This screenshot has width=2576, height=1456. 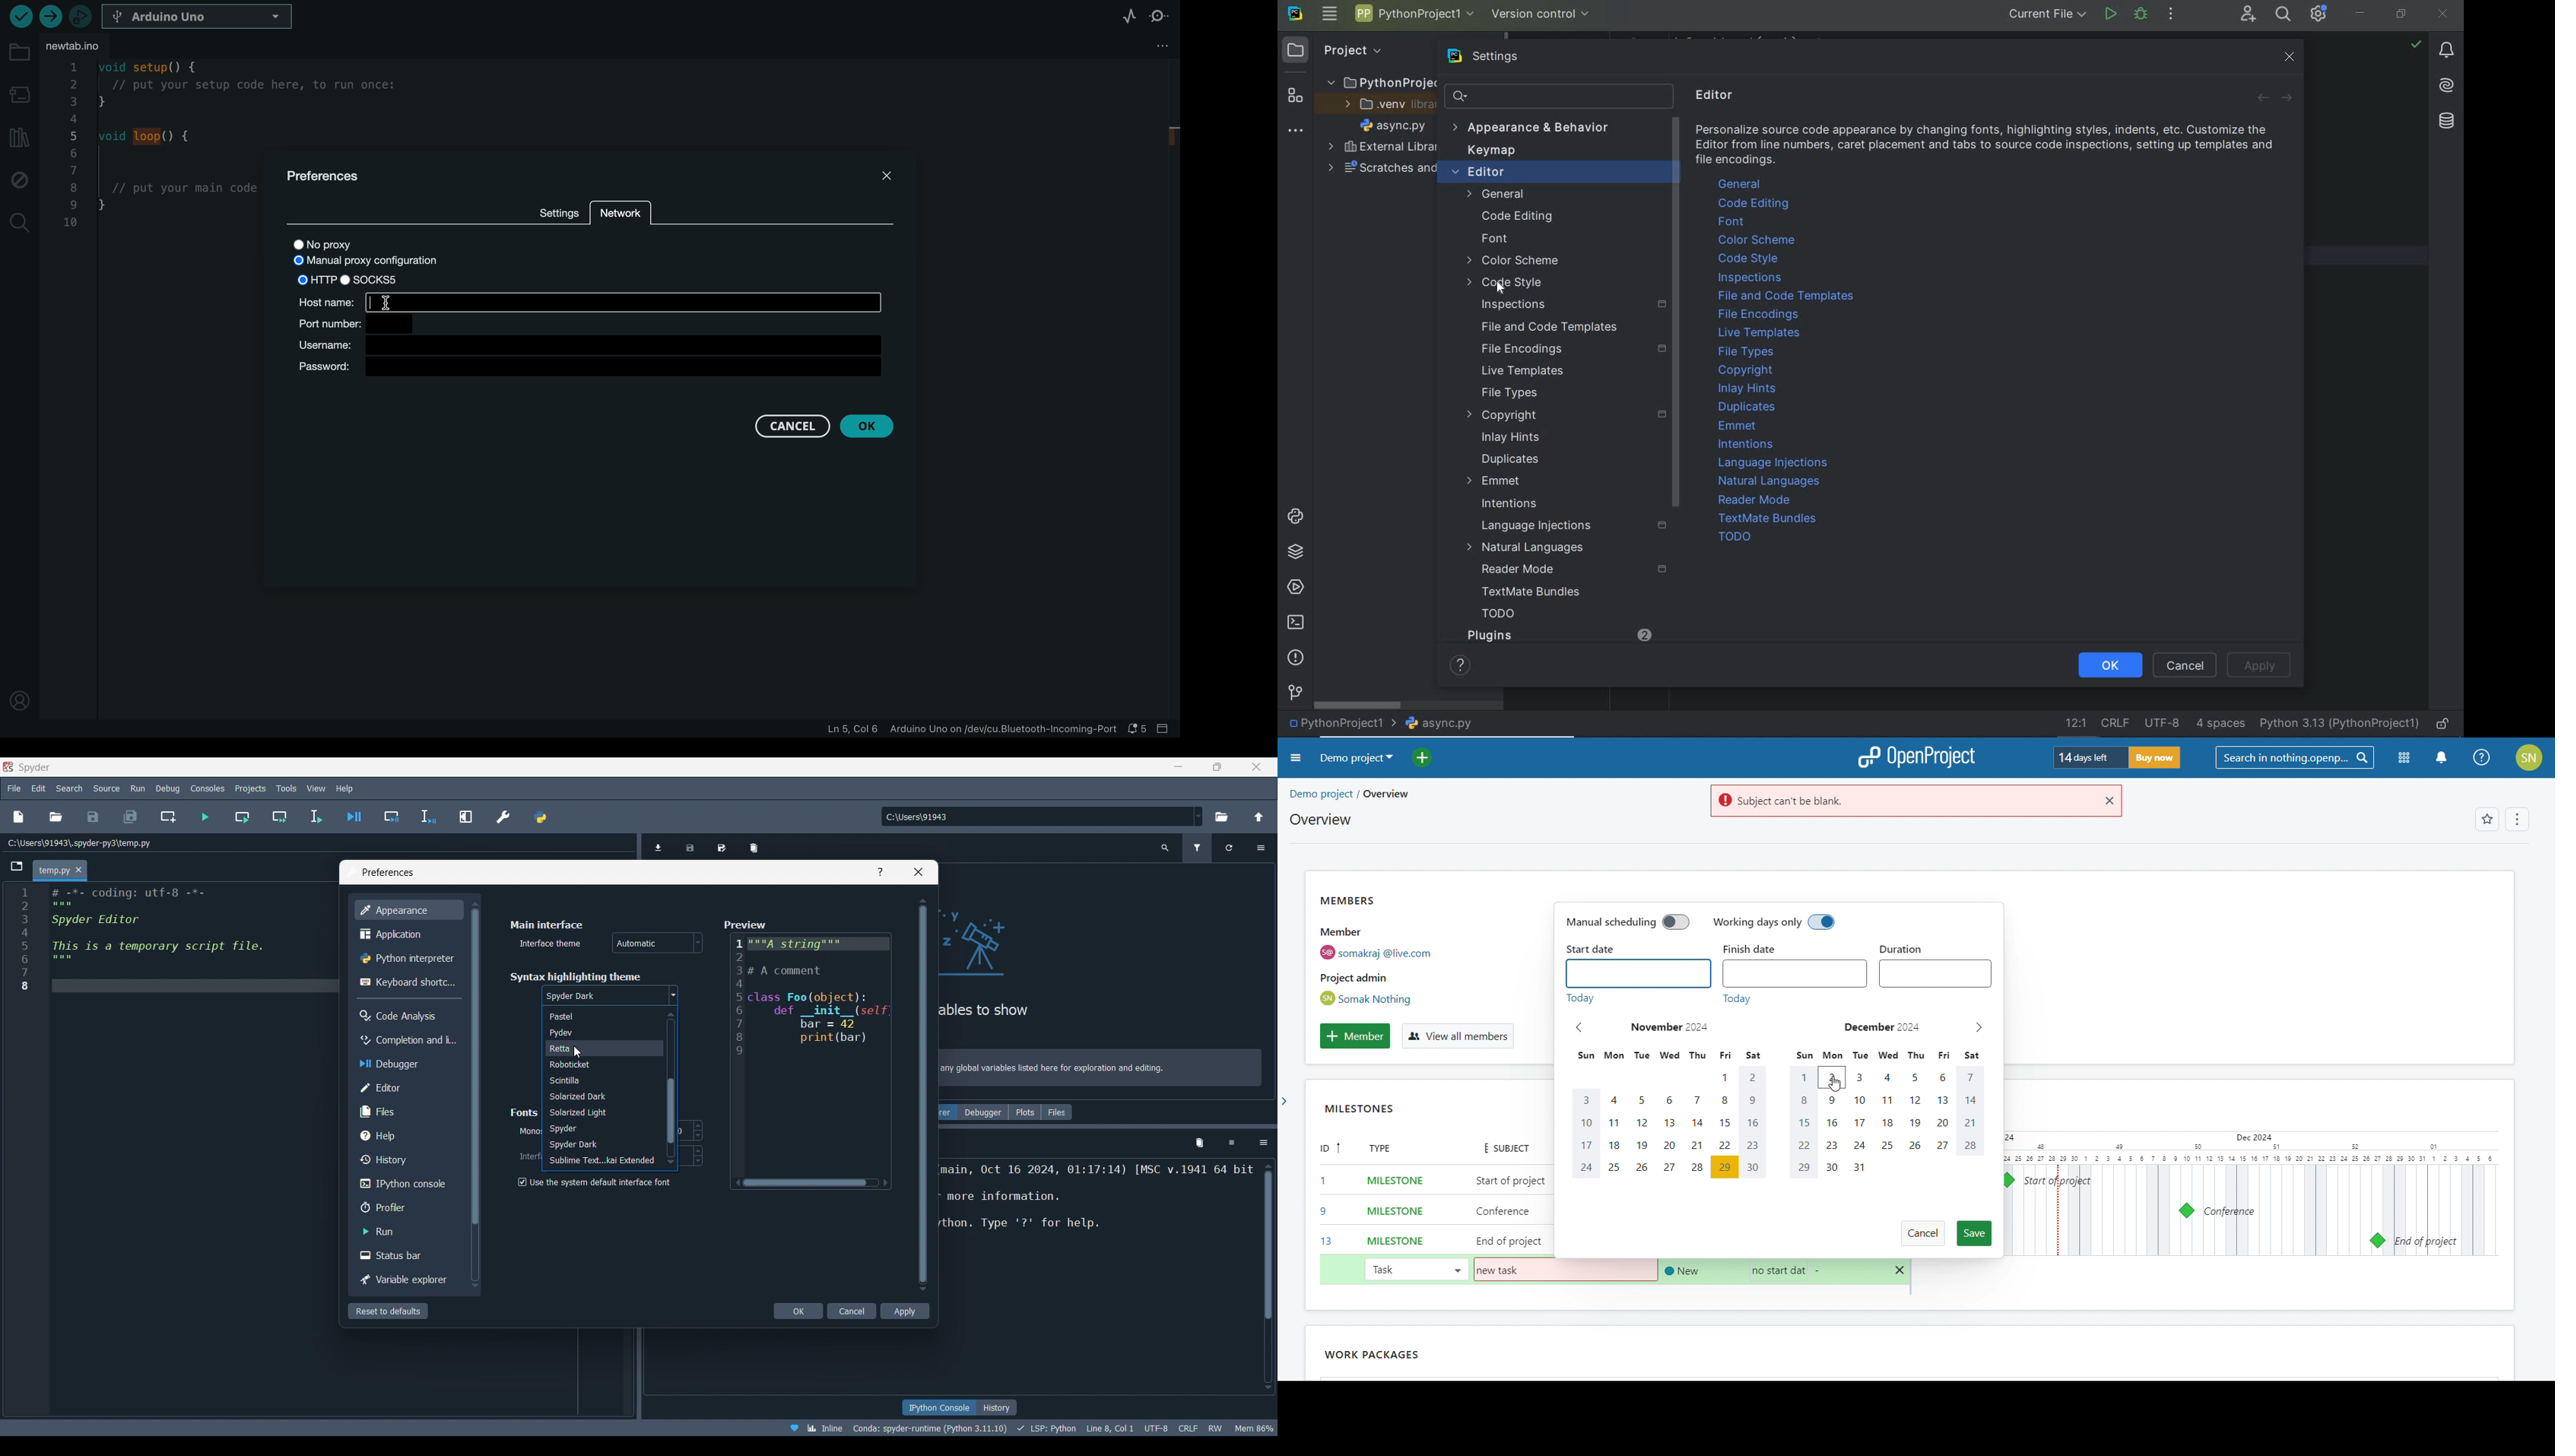 What do you see at coordinates (388, 873) in the screenshot?
I see `Window title` at bounding box center [388, 873].